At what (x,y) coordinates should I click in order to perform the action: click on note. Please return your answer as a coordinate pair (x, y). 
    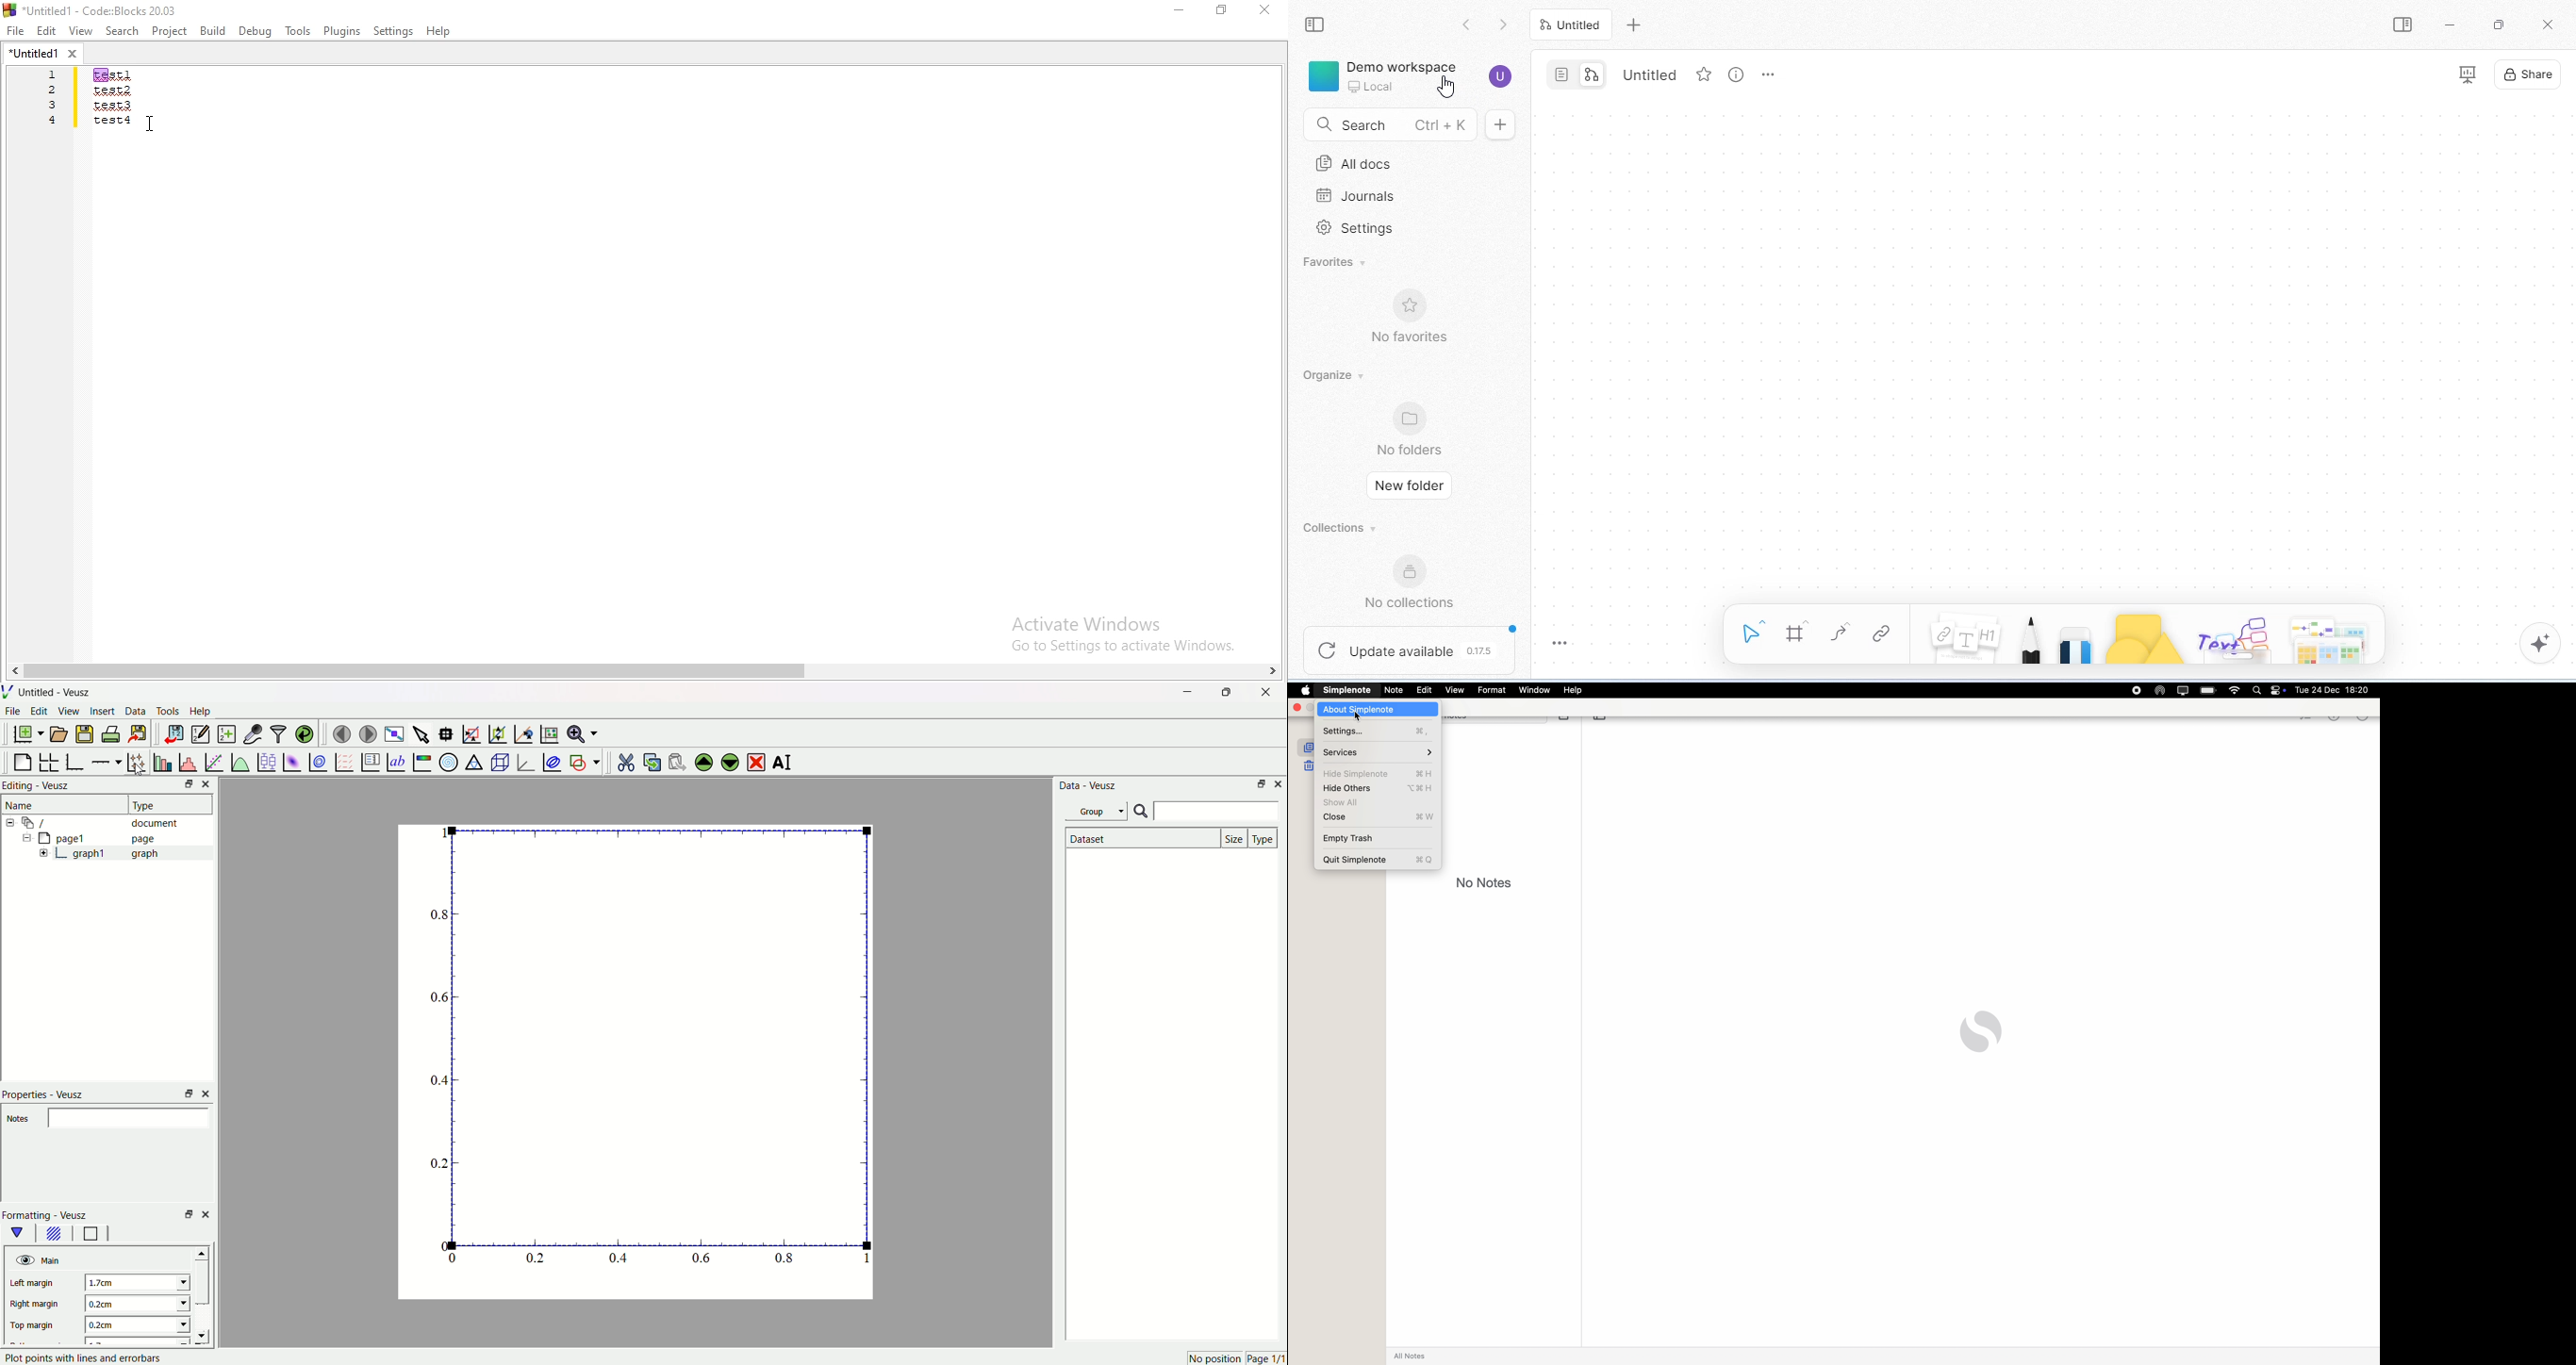
    Looking at the image, I should click on (1393, 691).